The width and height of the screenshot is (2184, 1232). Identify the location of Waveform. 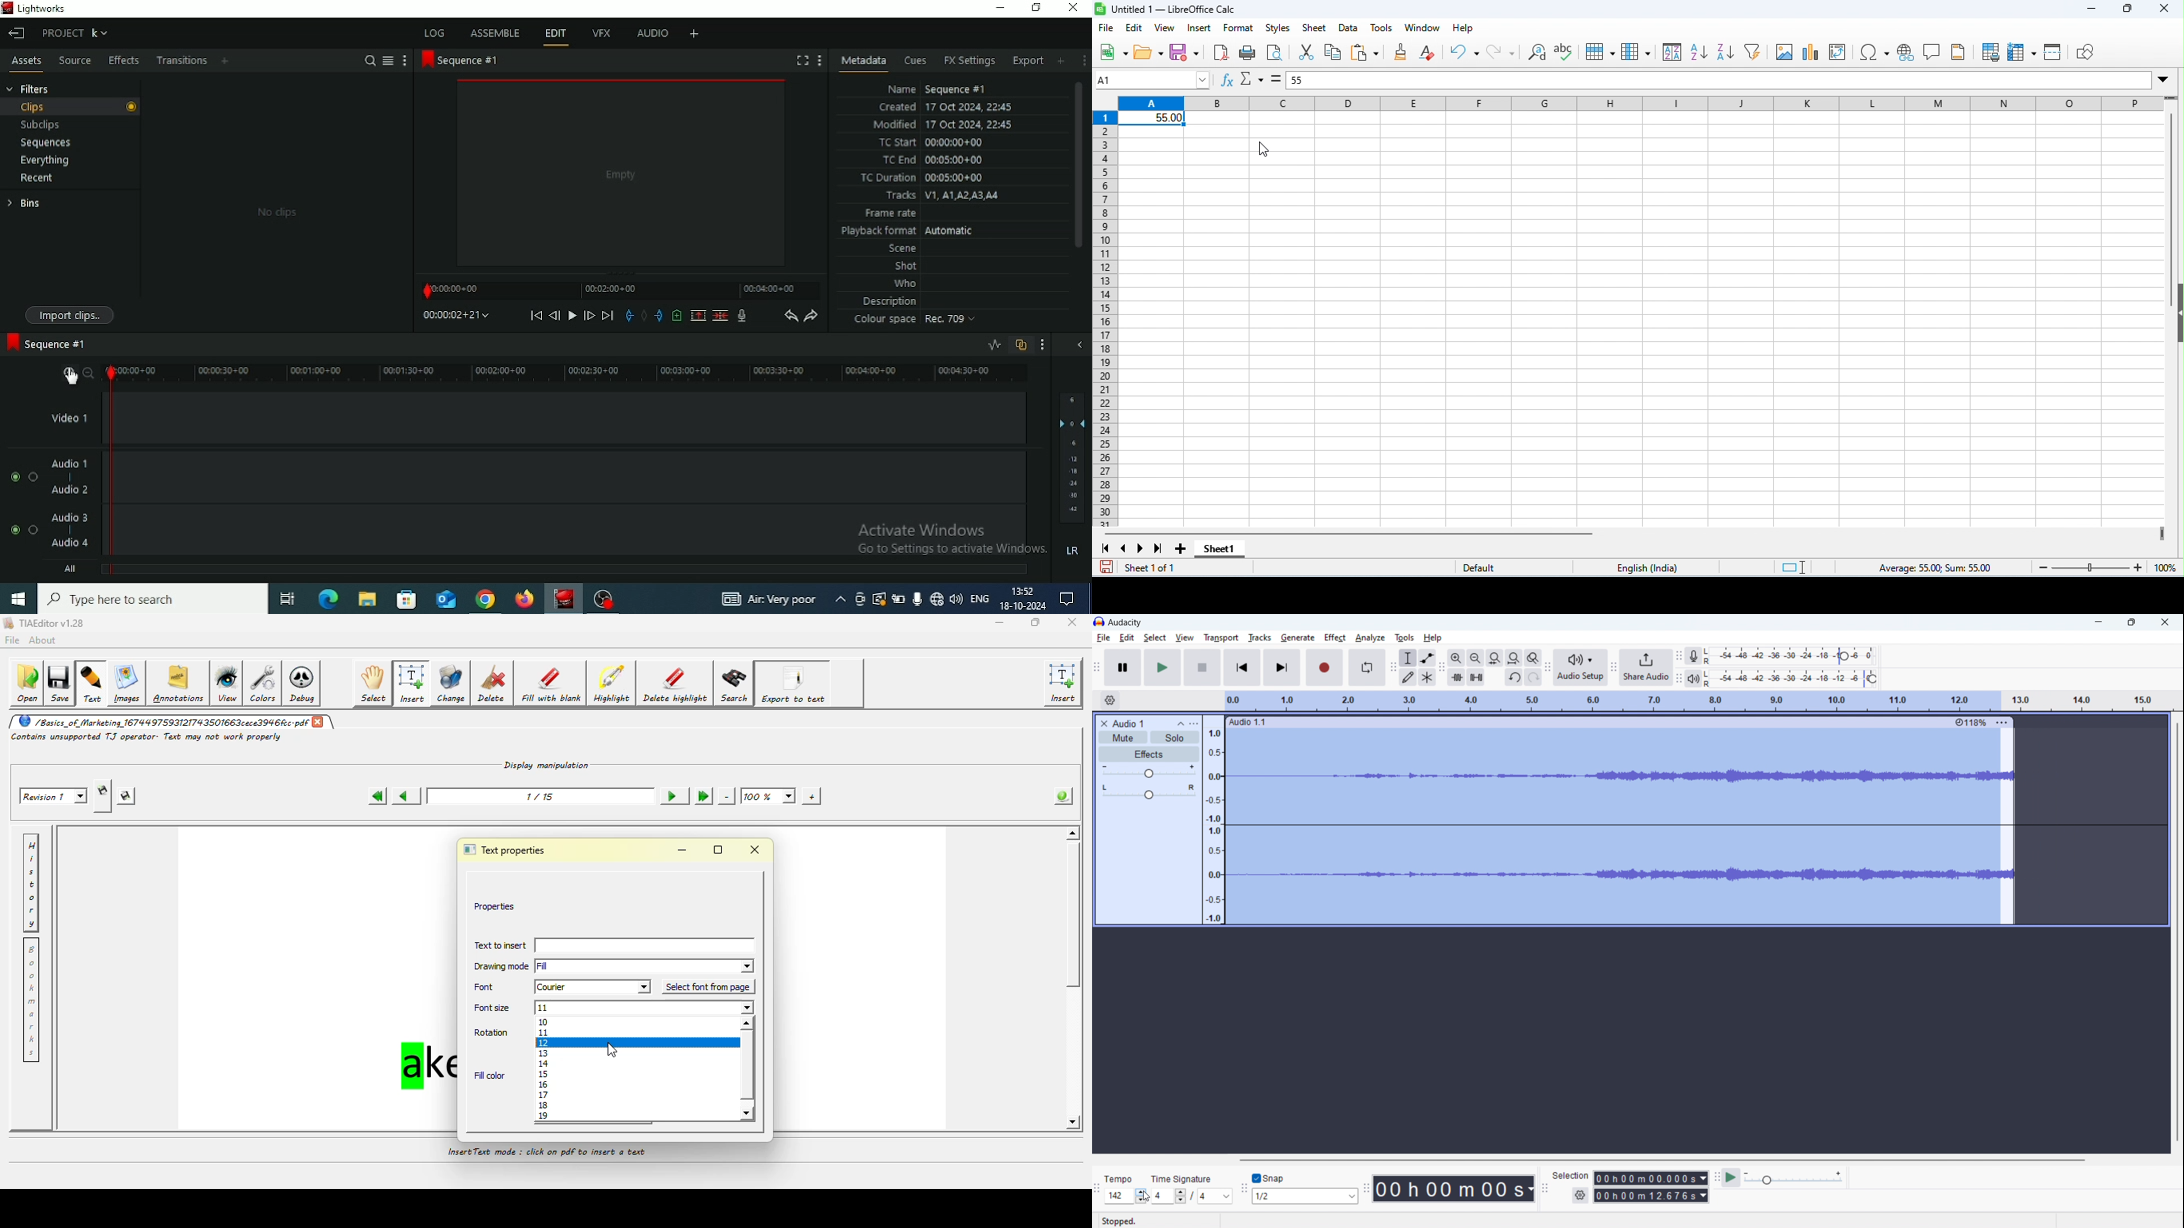
(1693, 872).